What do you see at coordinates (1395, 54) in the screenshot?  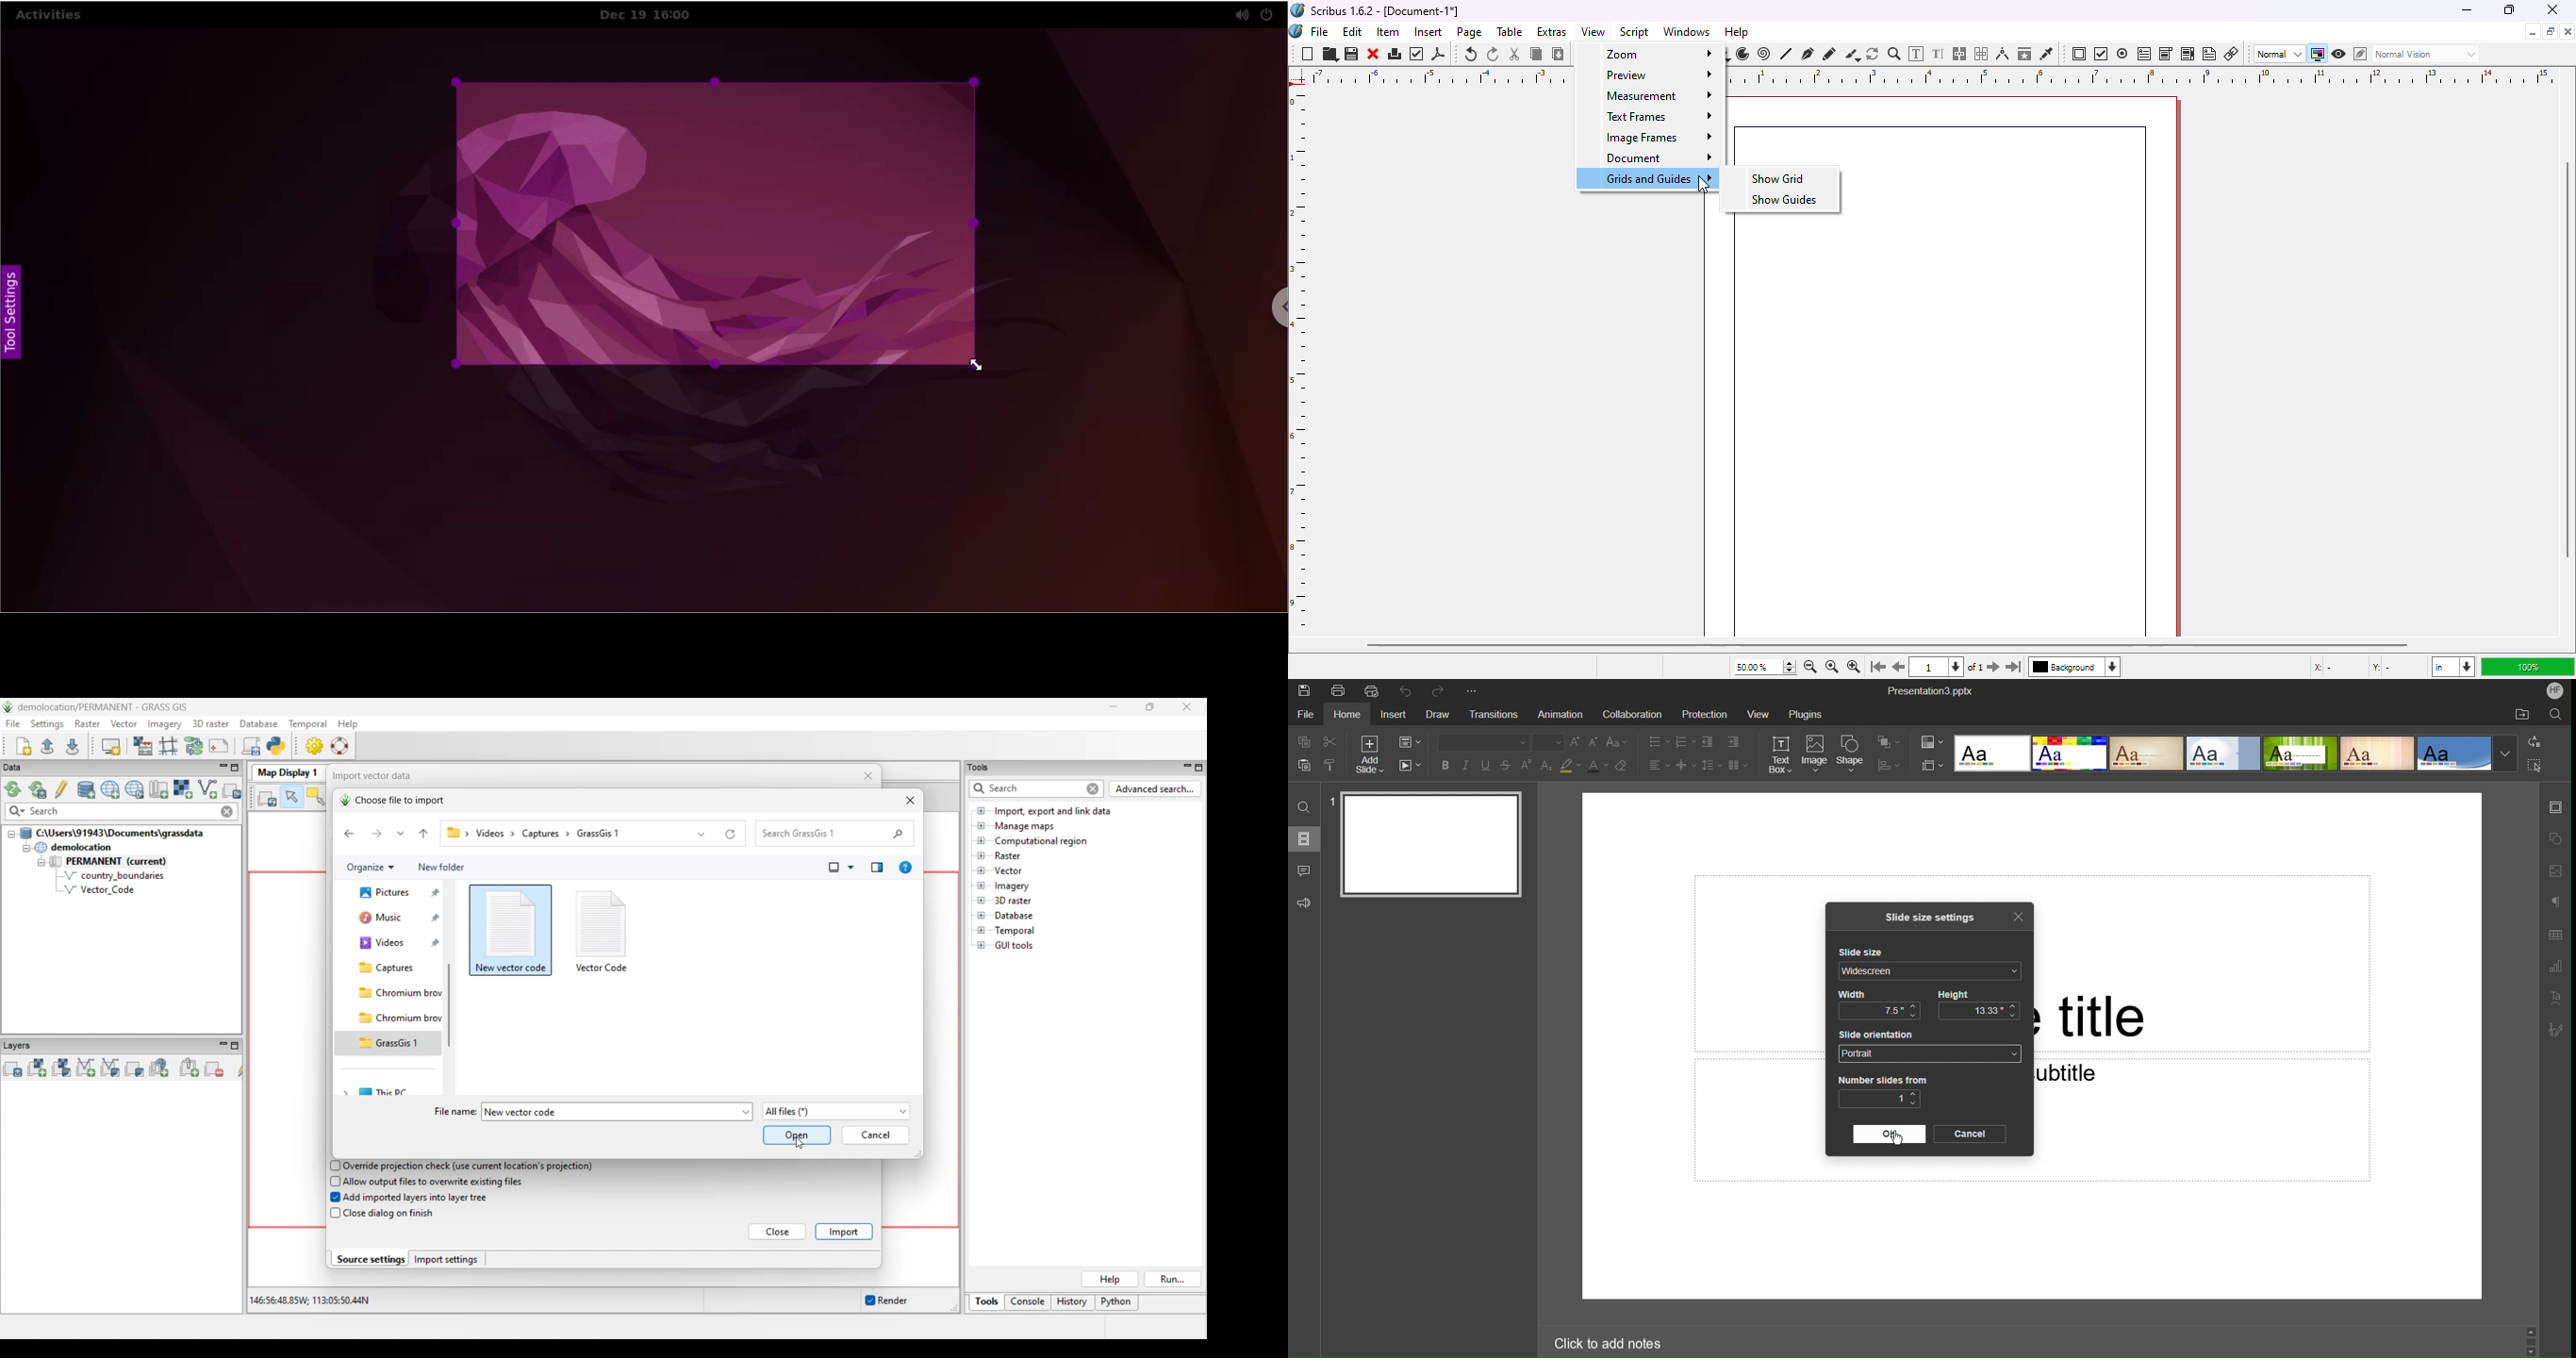 I see `print` at bounding box center [1395, 54].